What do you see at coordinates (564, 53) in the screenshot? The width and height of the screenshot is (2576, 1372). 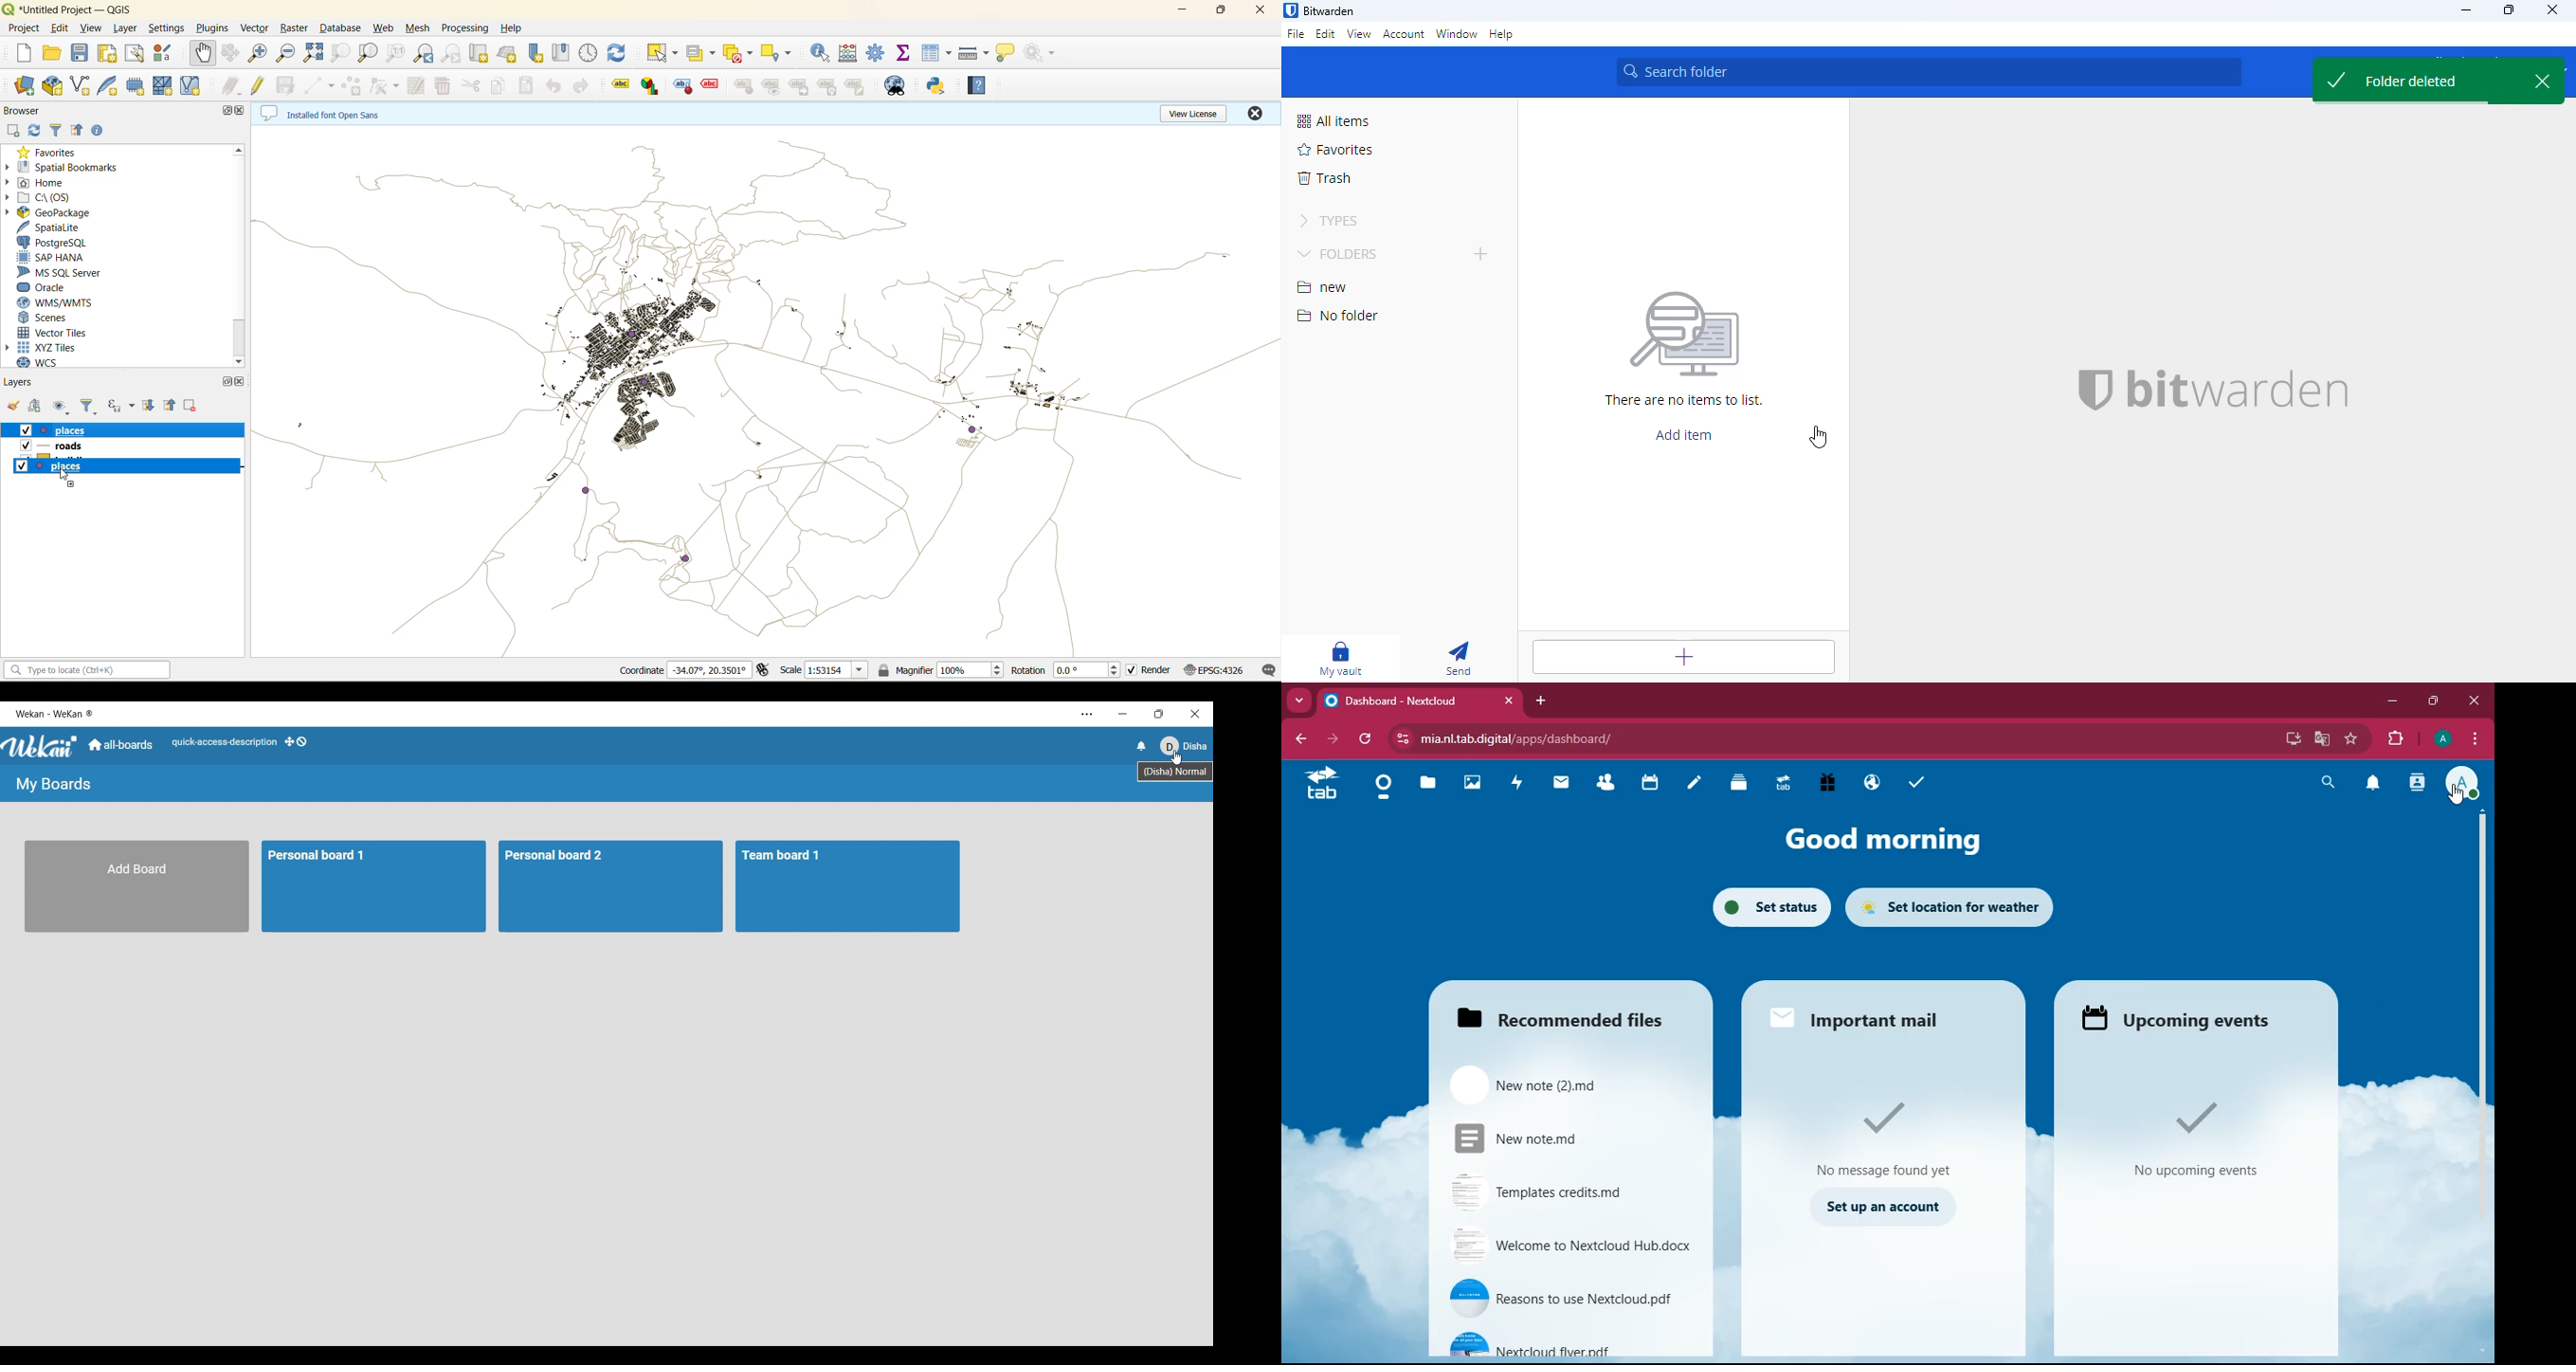 I see `show spatial bookmark` at bounding box center [564, 53].